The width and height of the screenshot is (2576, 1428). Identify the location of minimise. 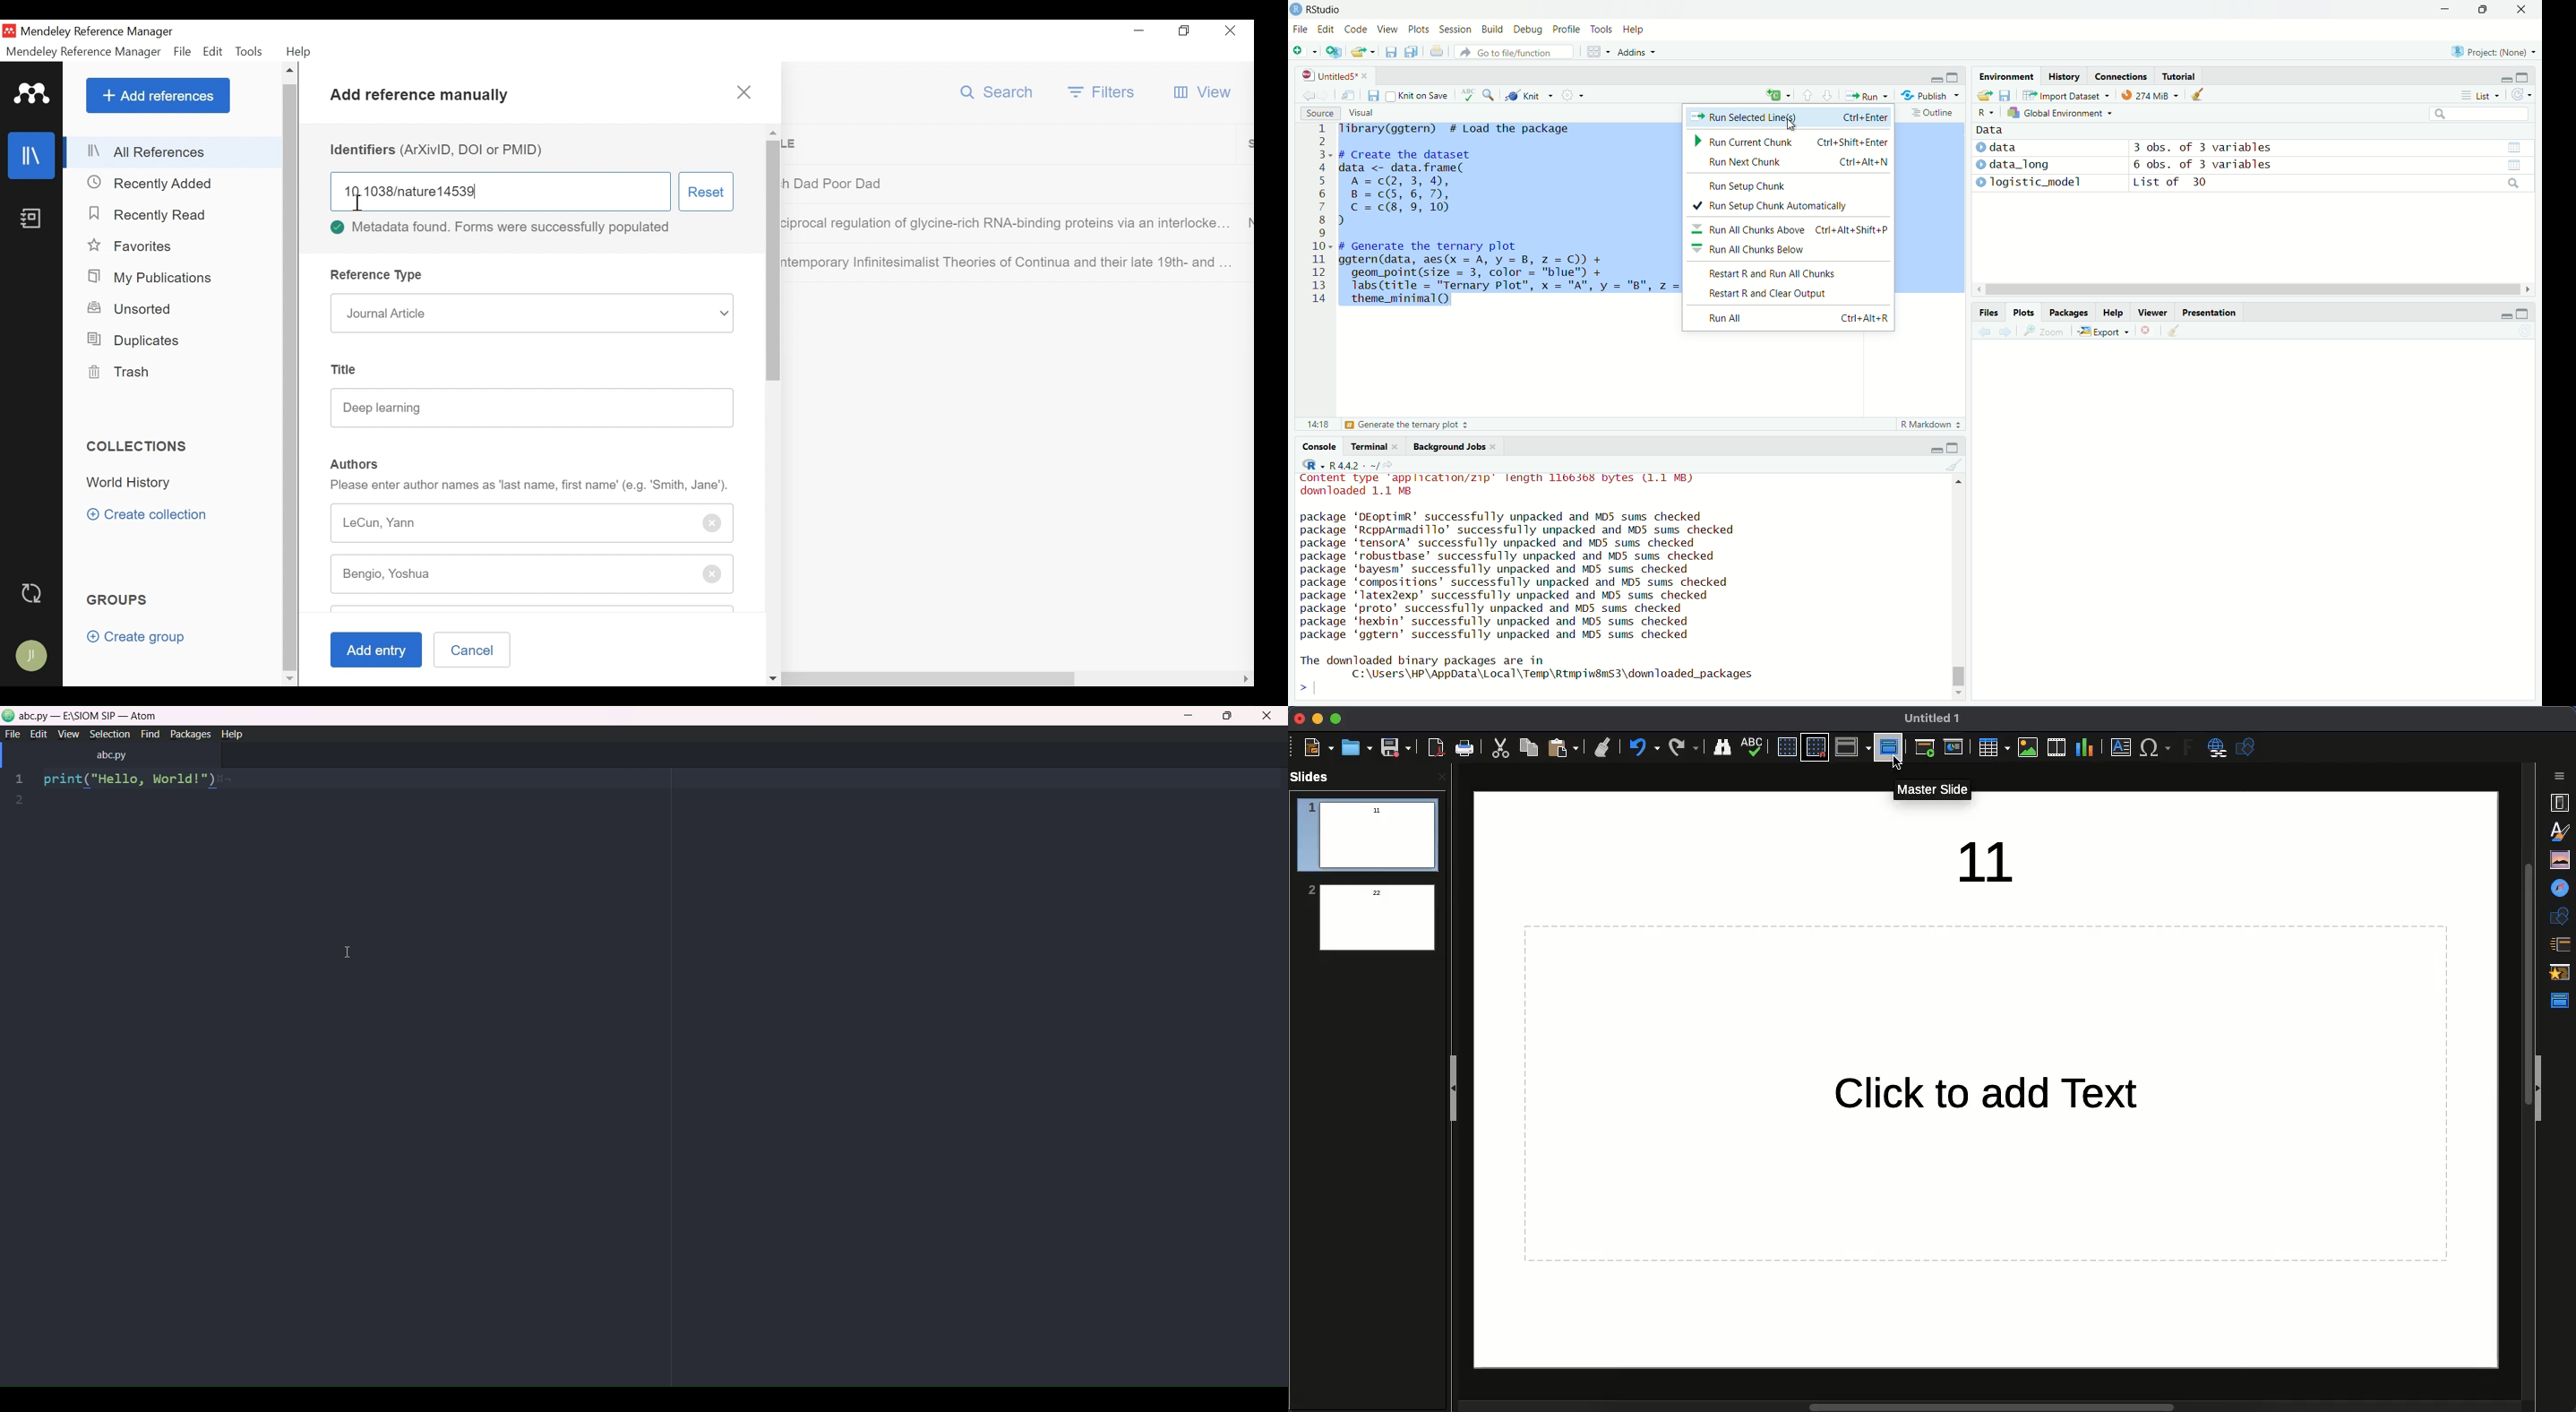
(2500, 78).